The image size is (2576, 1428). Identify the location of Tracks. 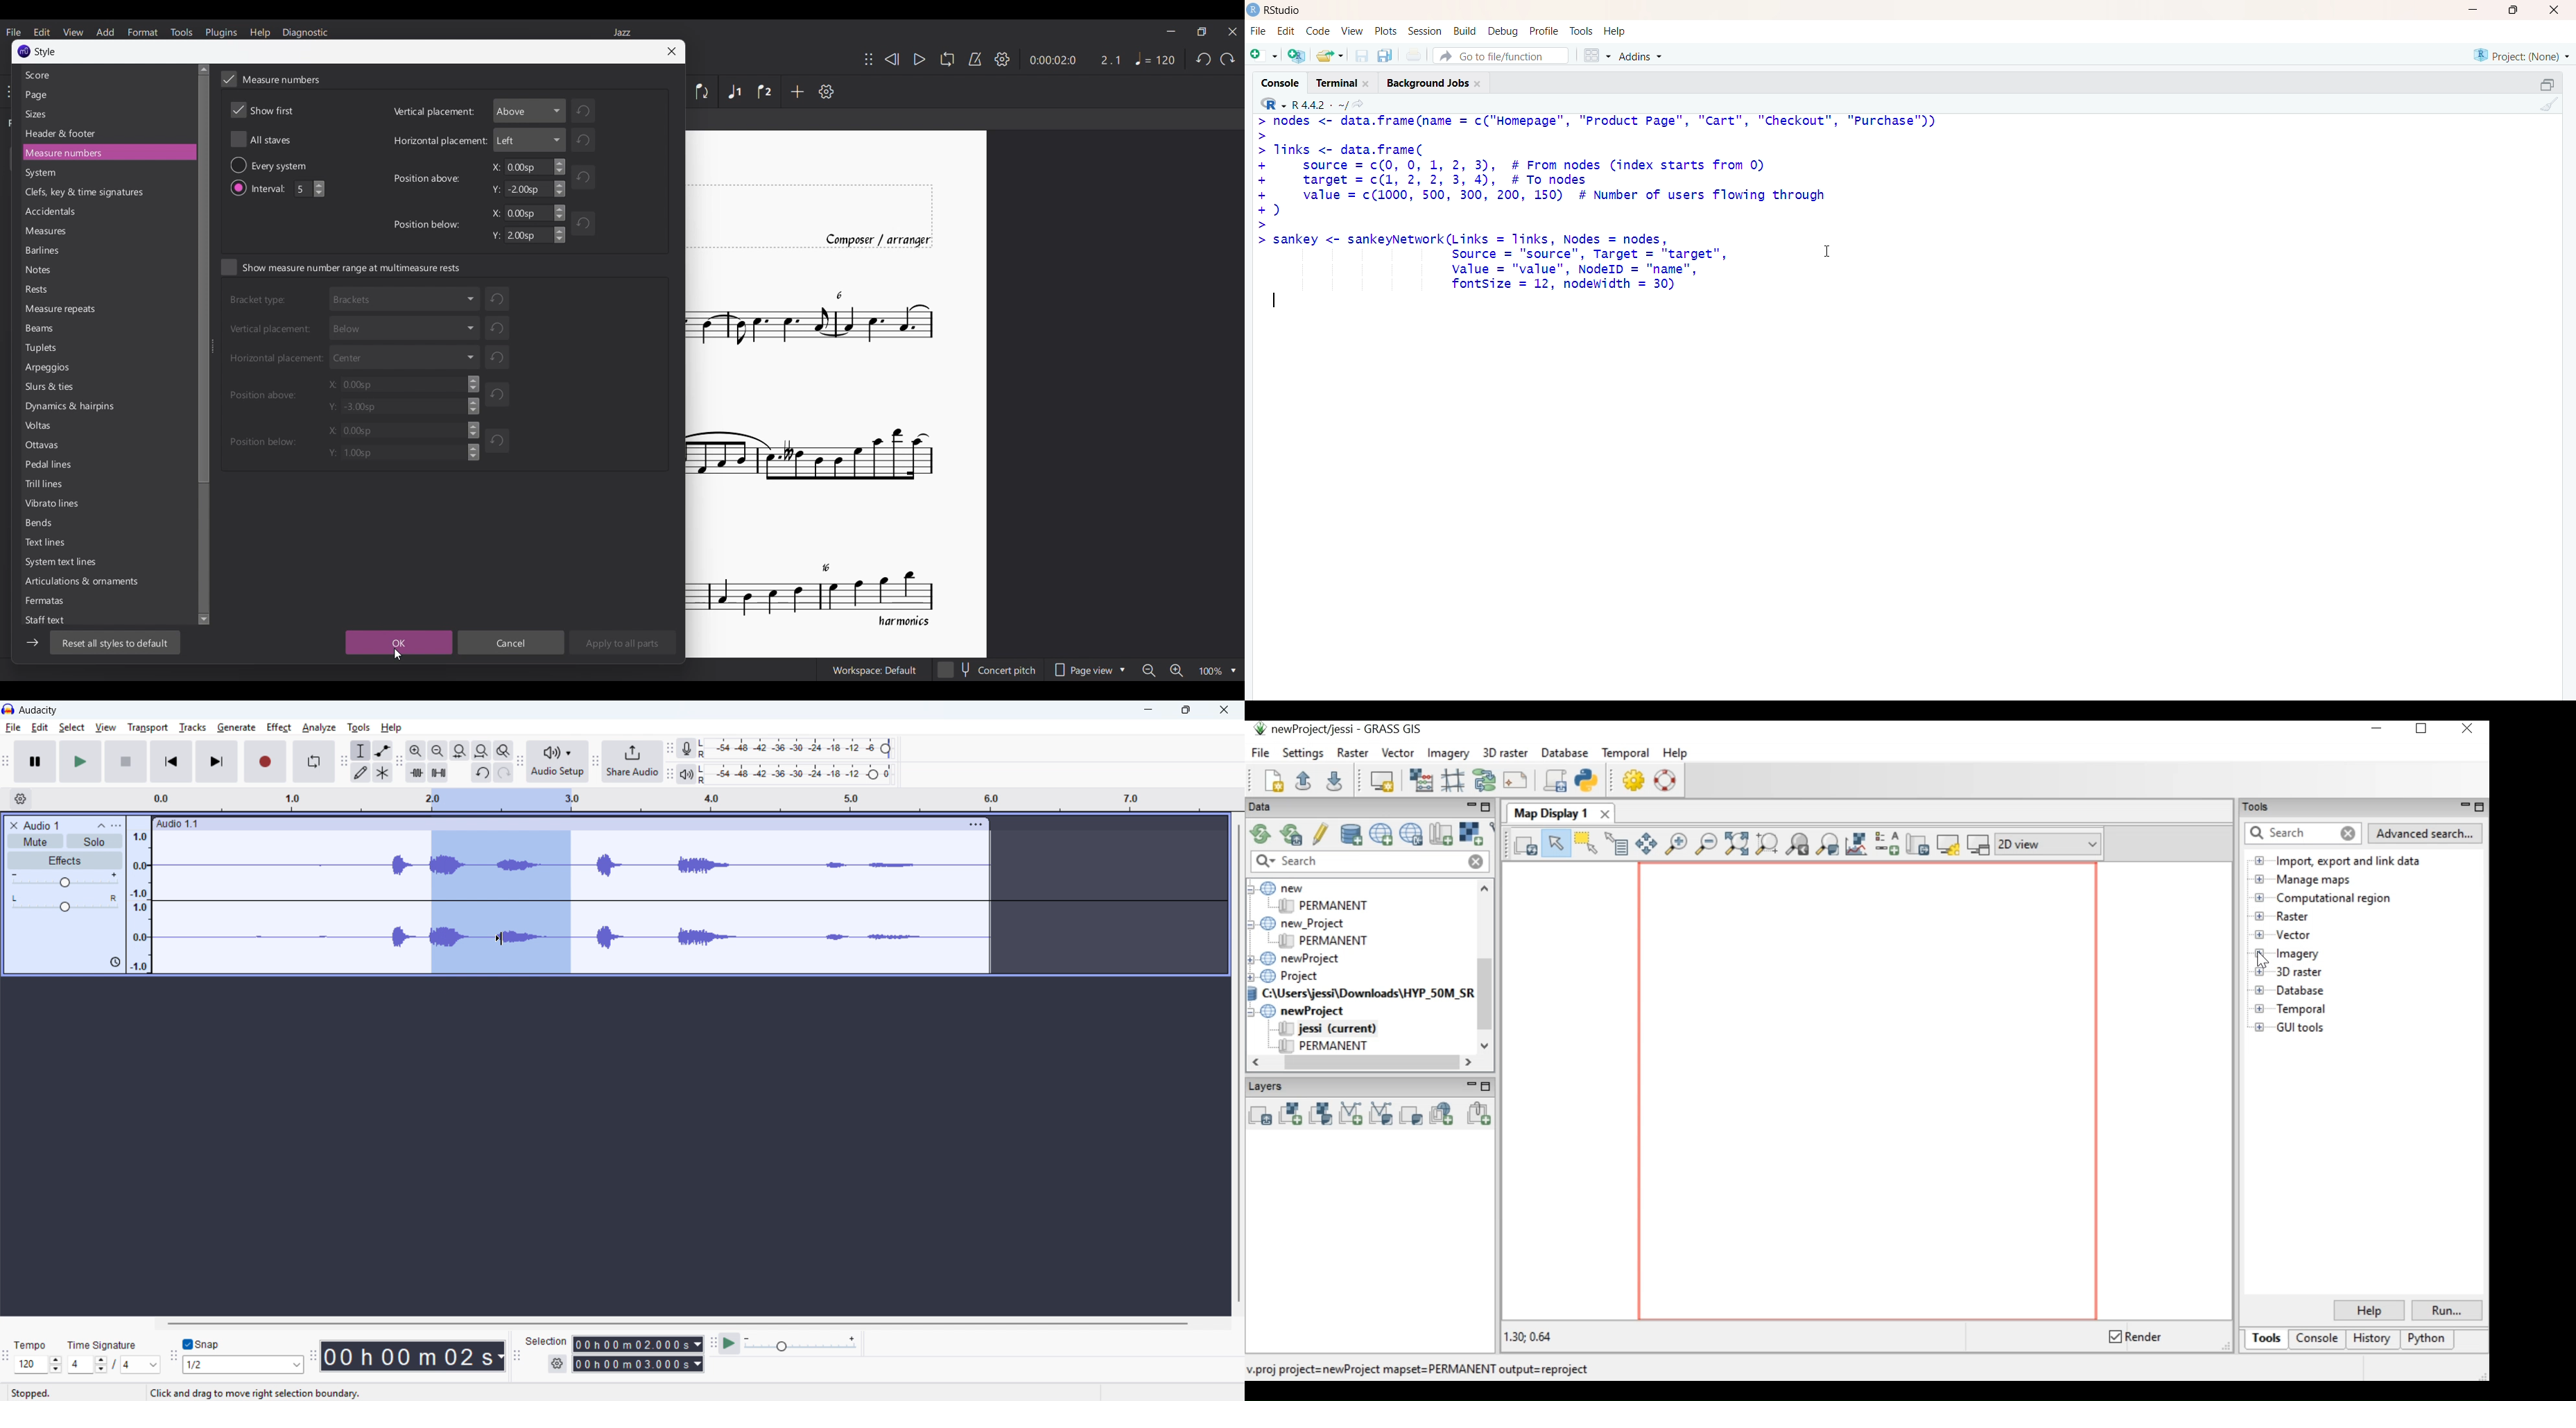
(193, 727).